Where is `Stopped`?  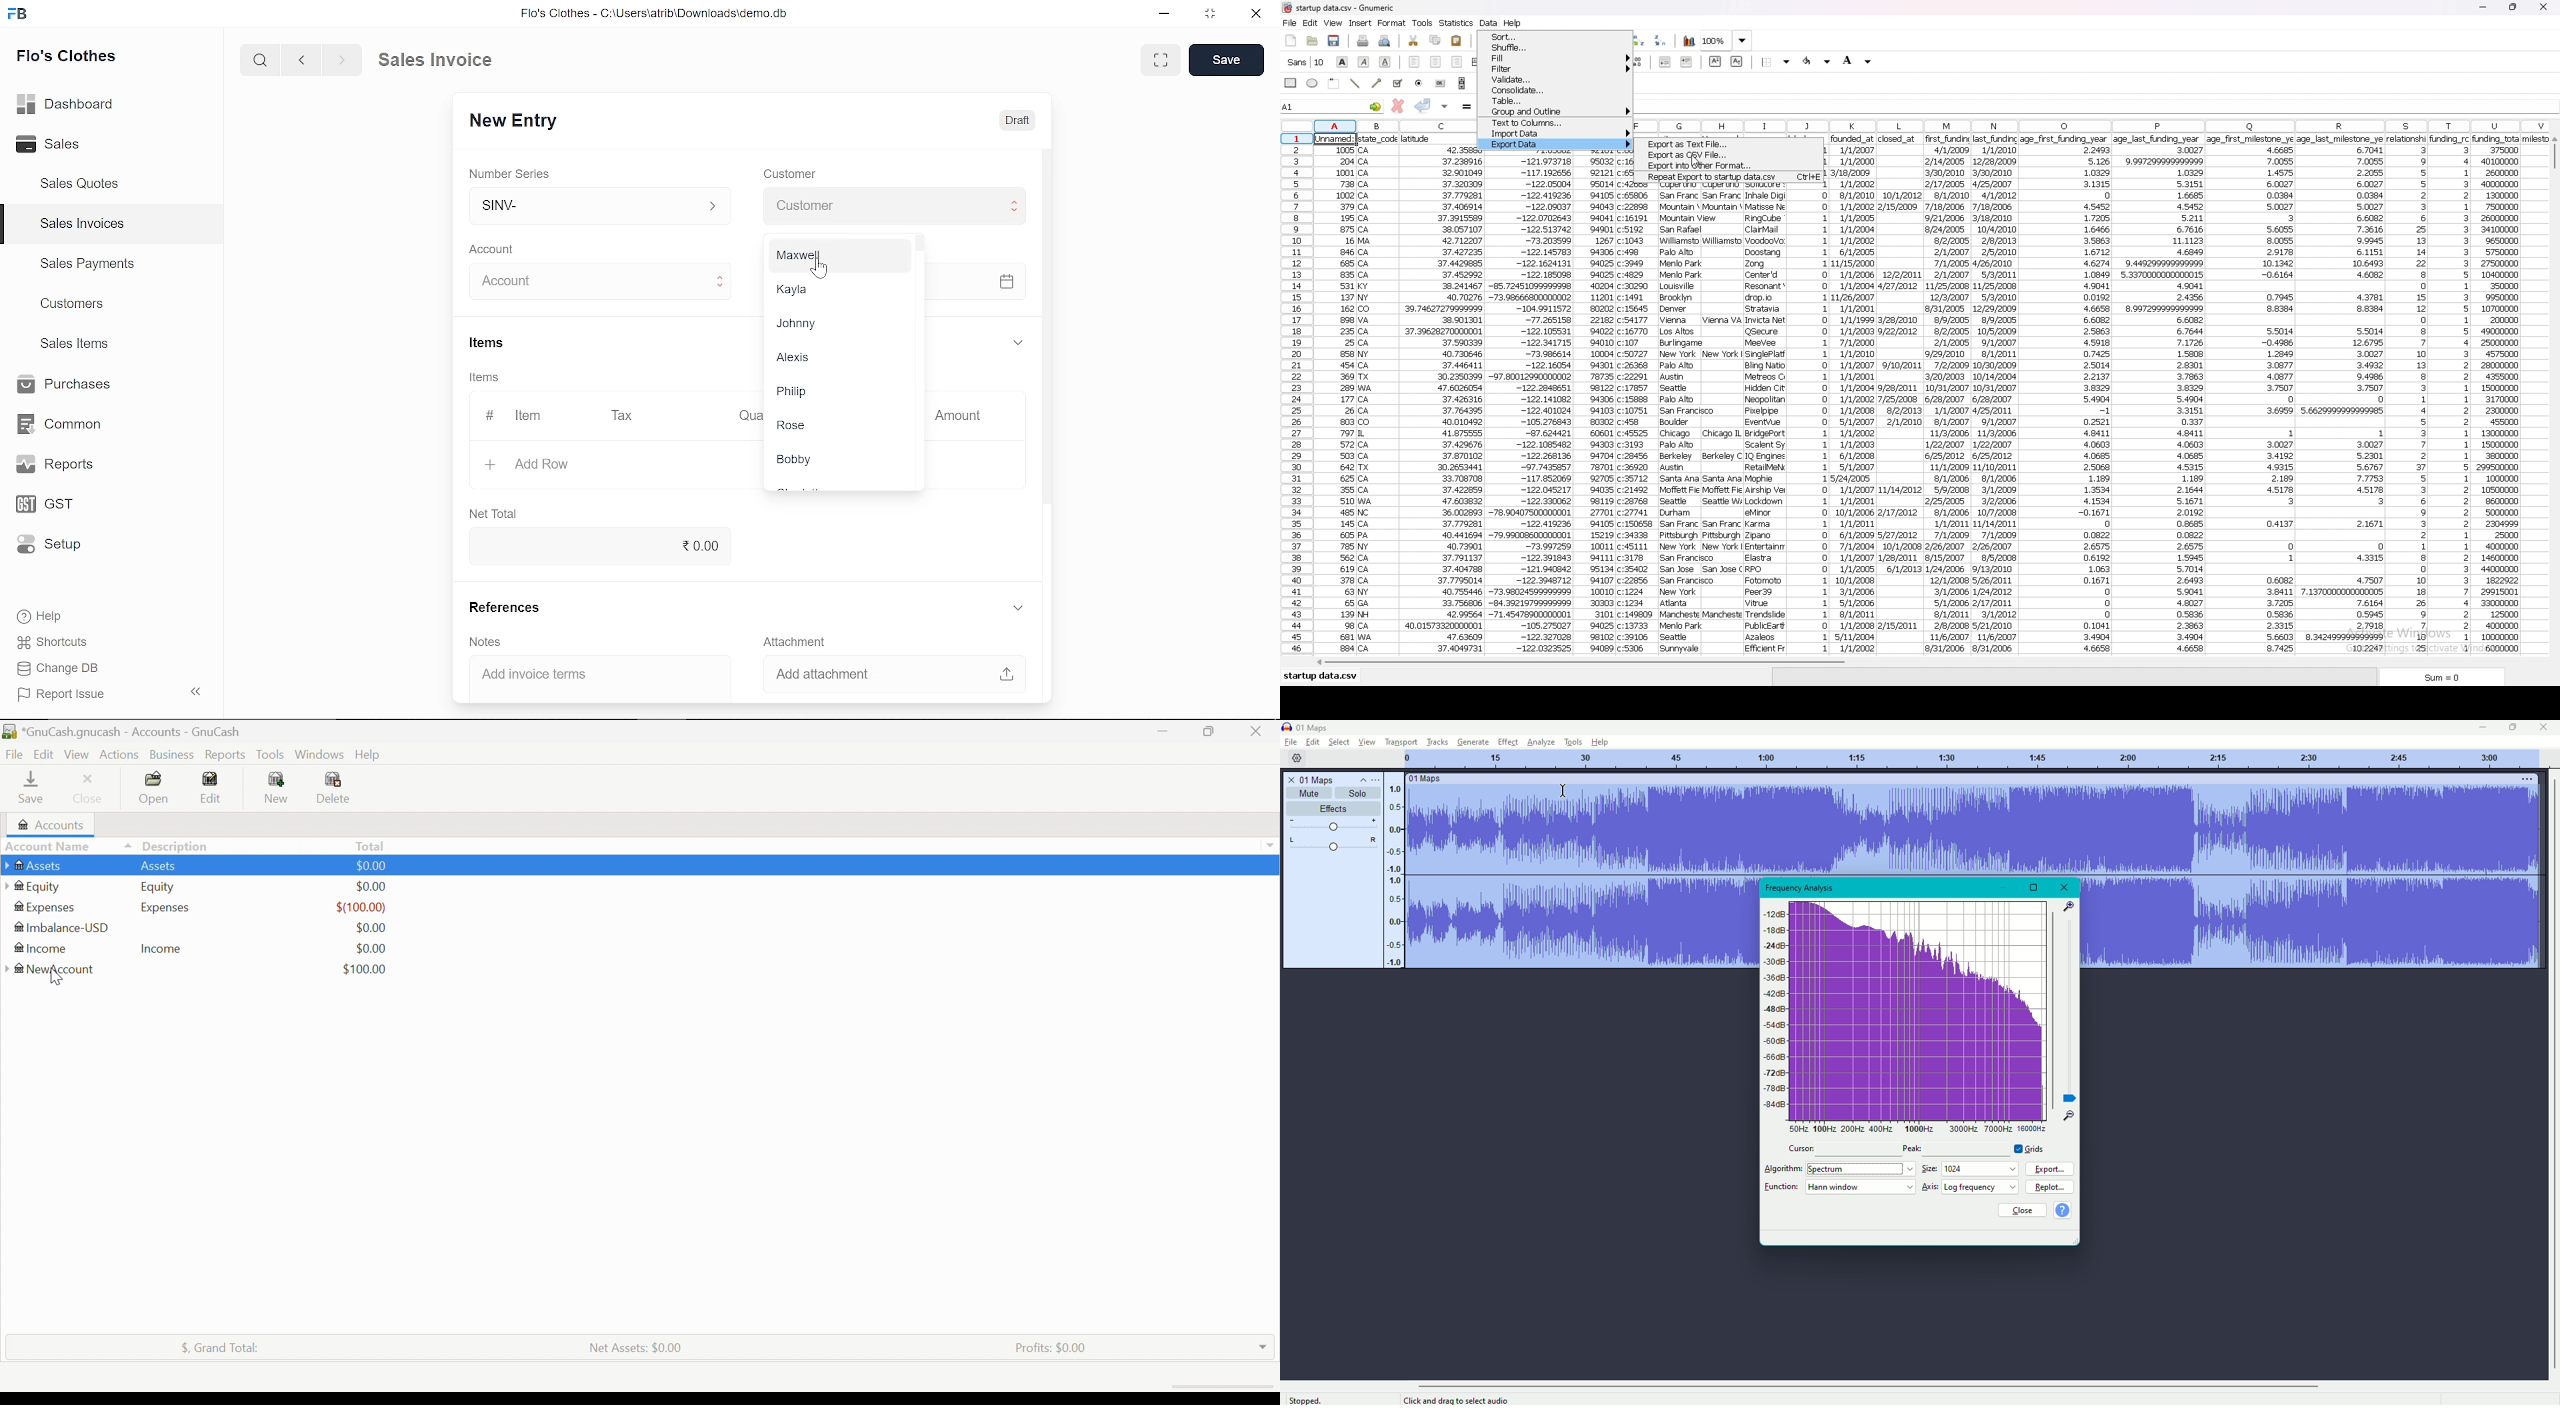 Stopped is located at coordinates (1303, 1399).